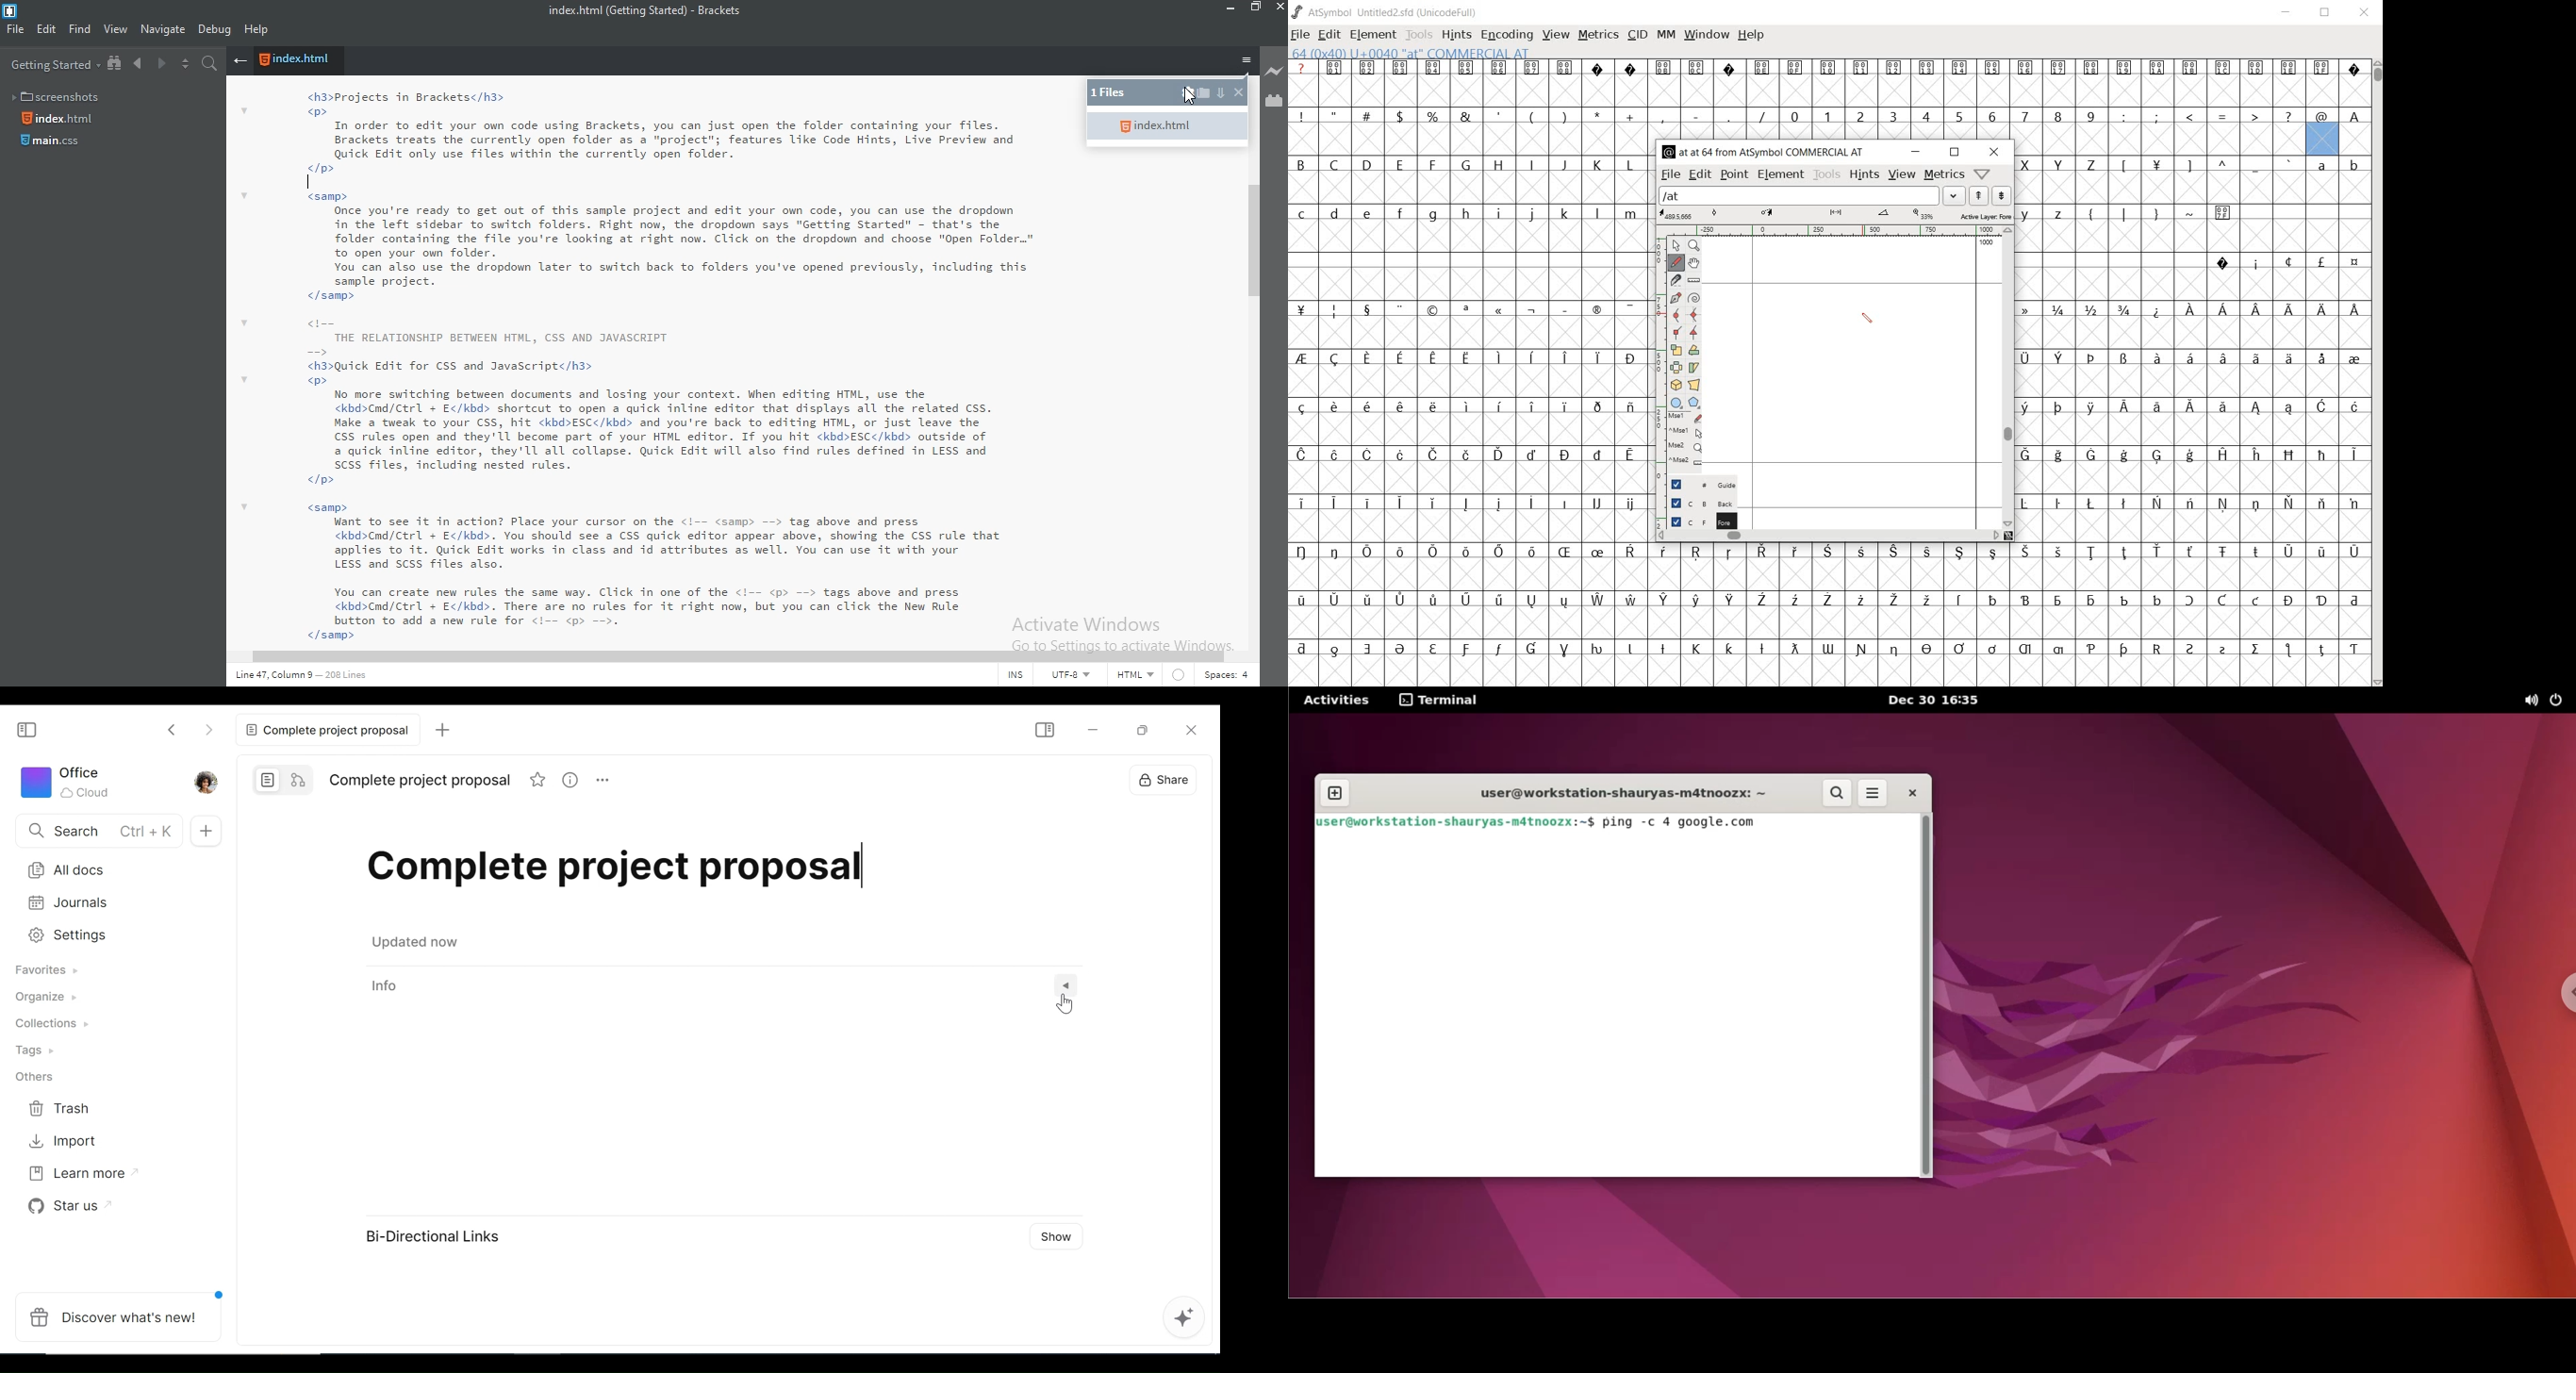 This screenshot has width=2576, height=1400. I want to click on edit, so click(1699, 175).